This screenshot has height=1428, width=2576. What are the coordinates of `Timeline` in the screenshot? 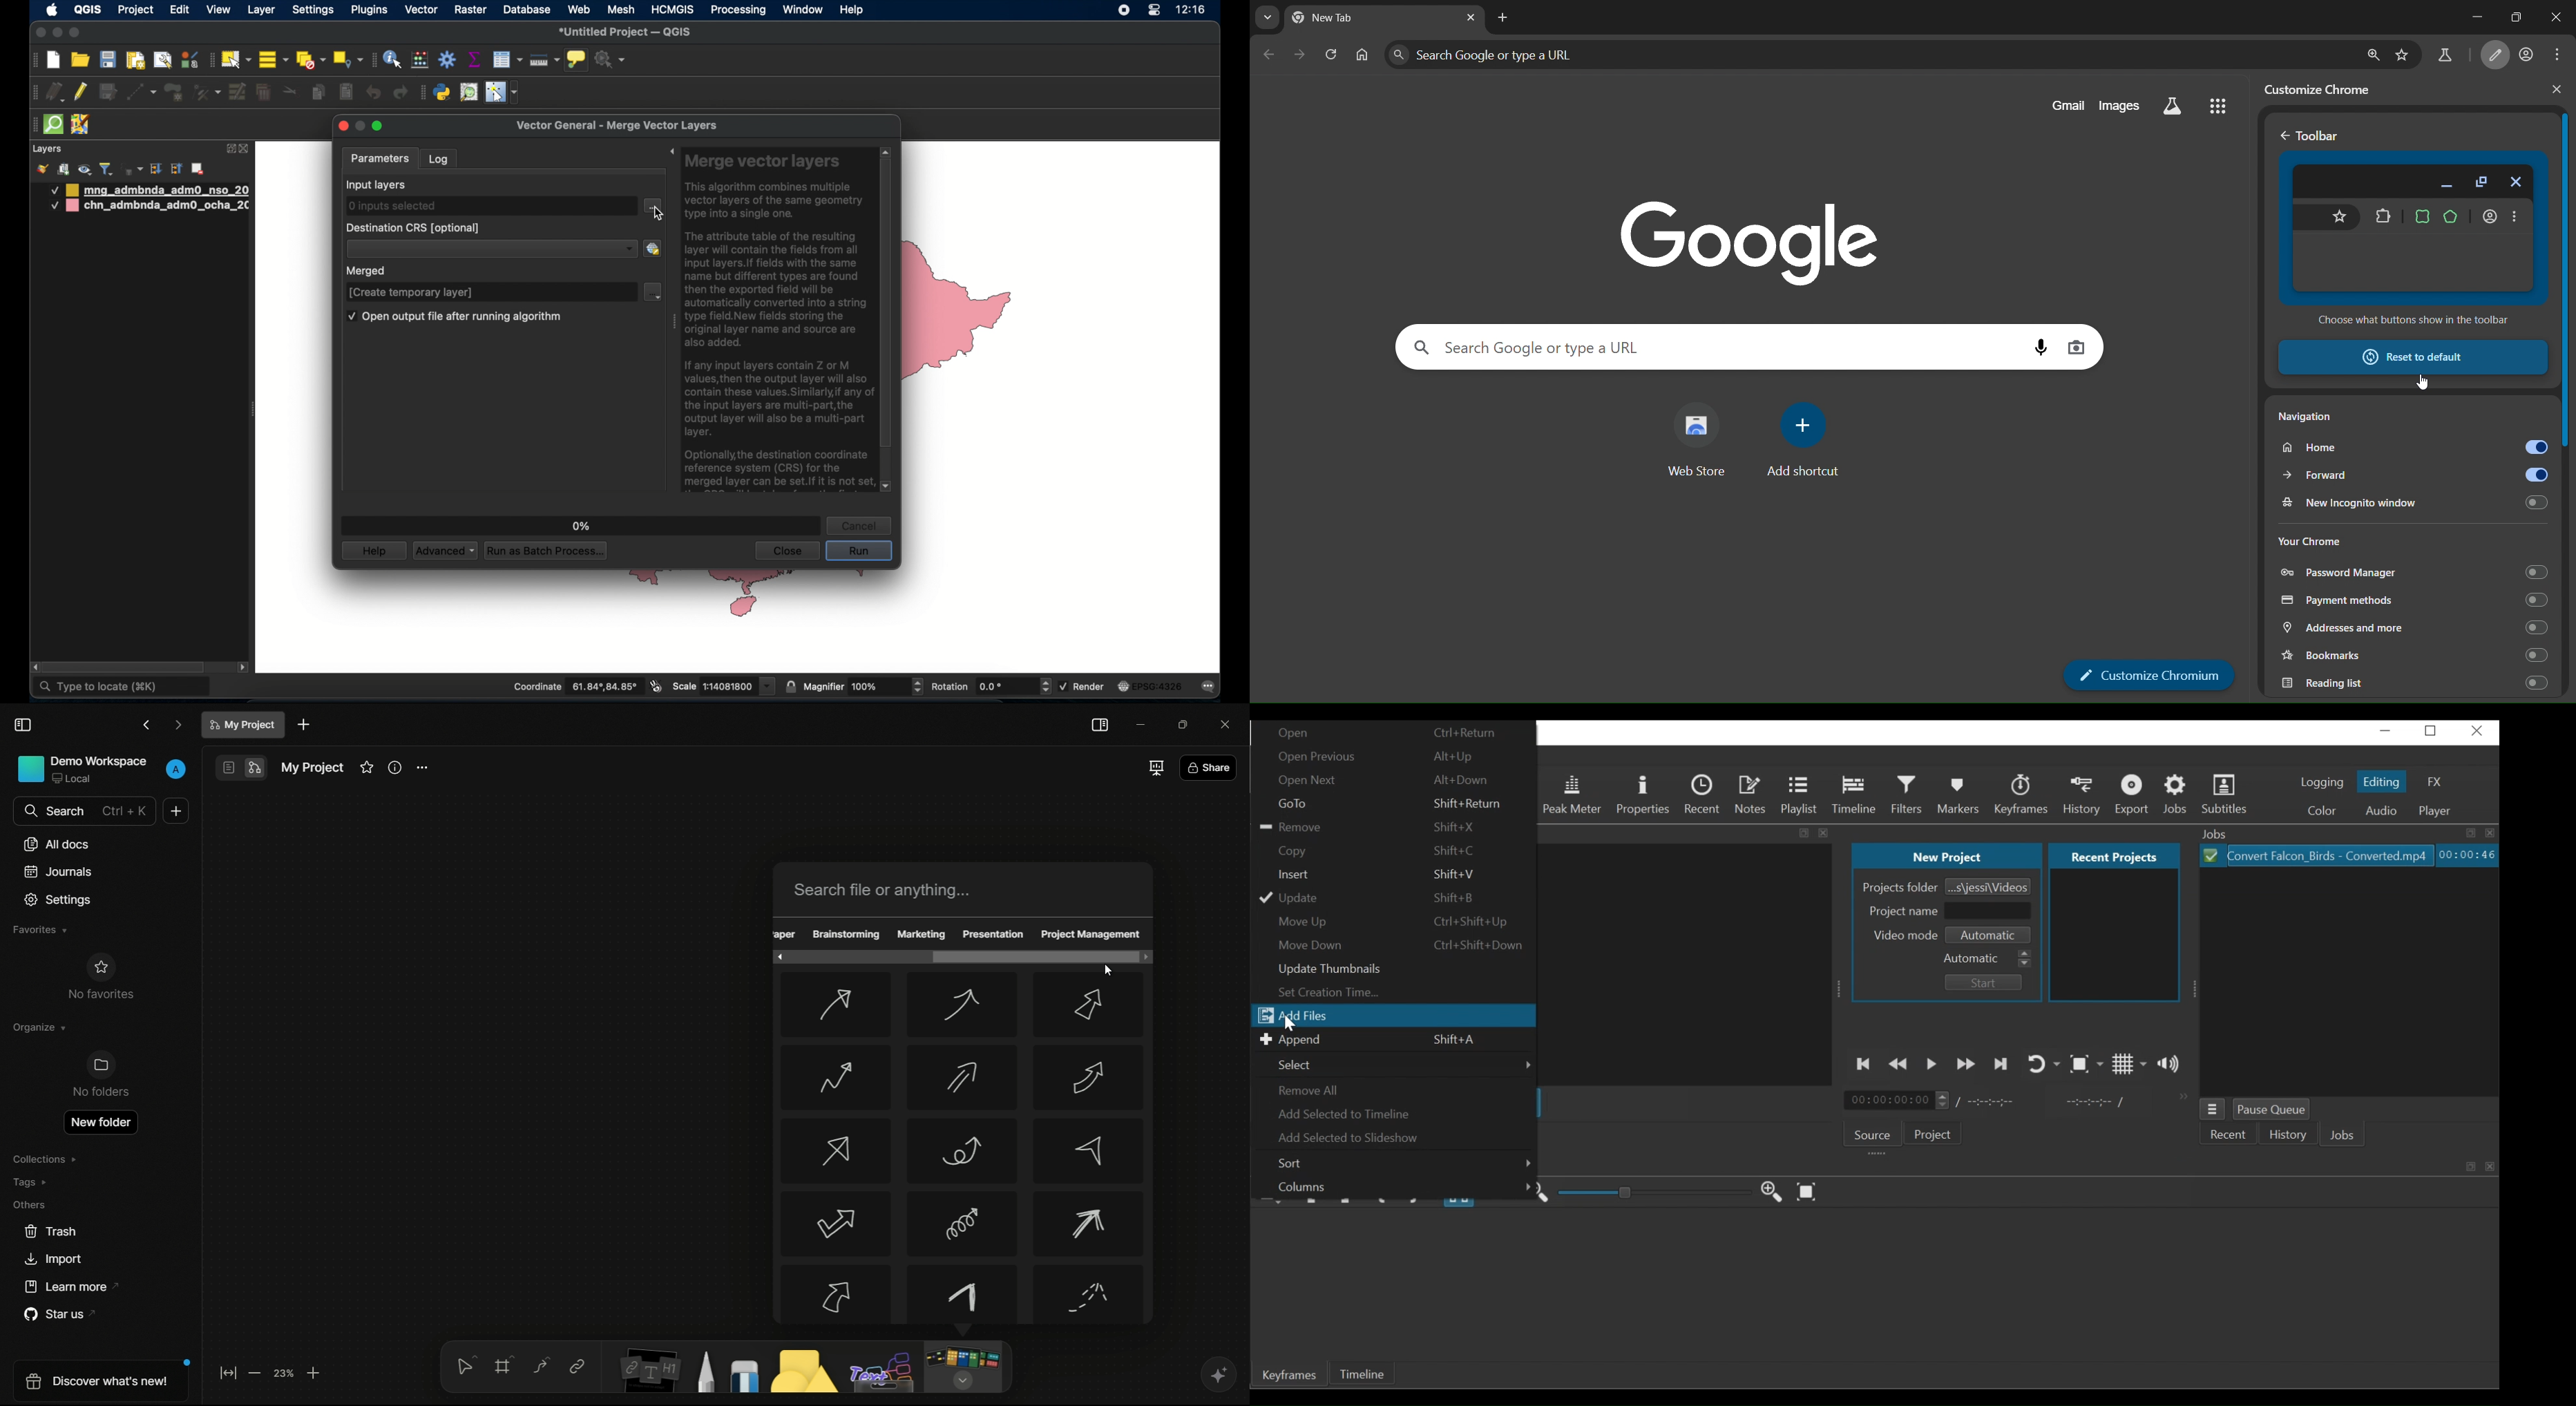 It's located at (1362, 1374).